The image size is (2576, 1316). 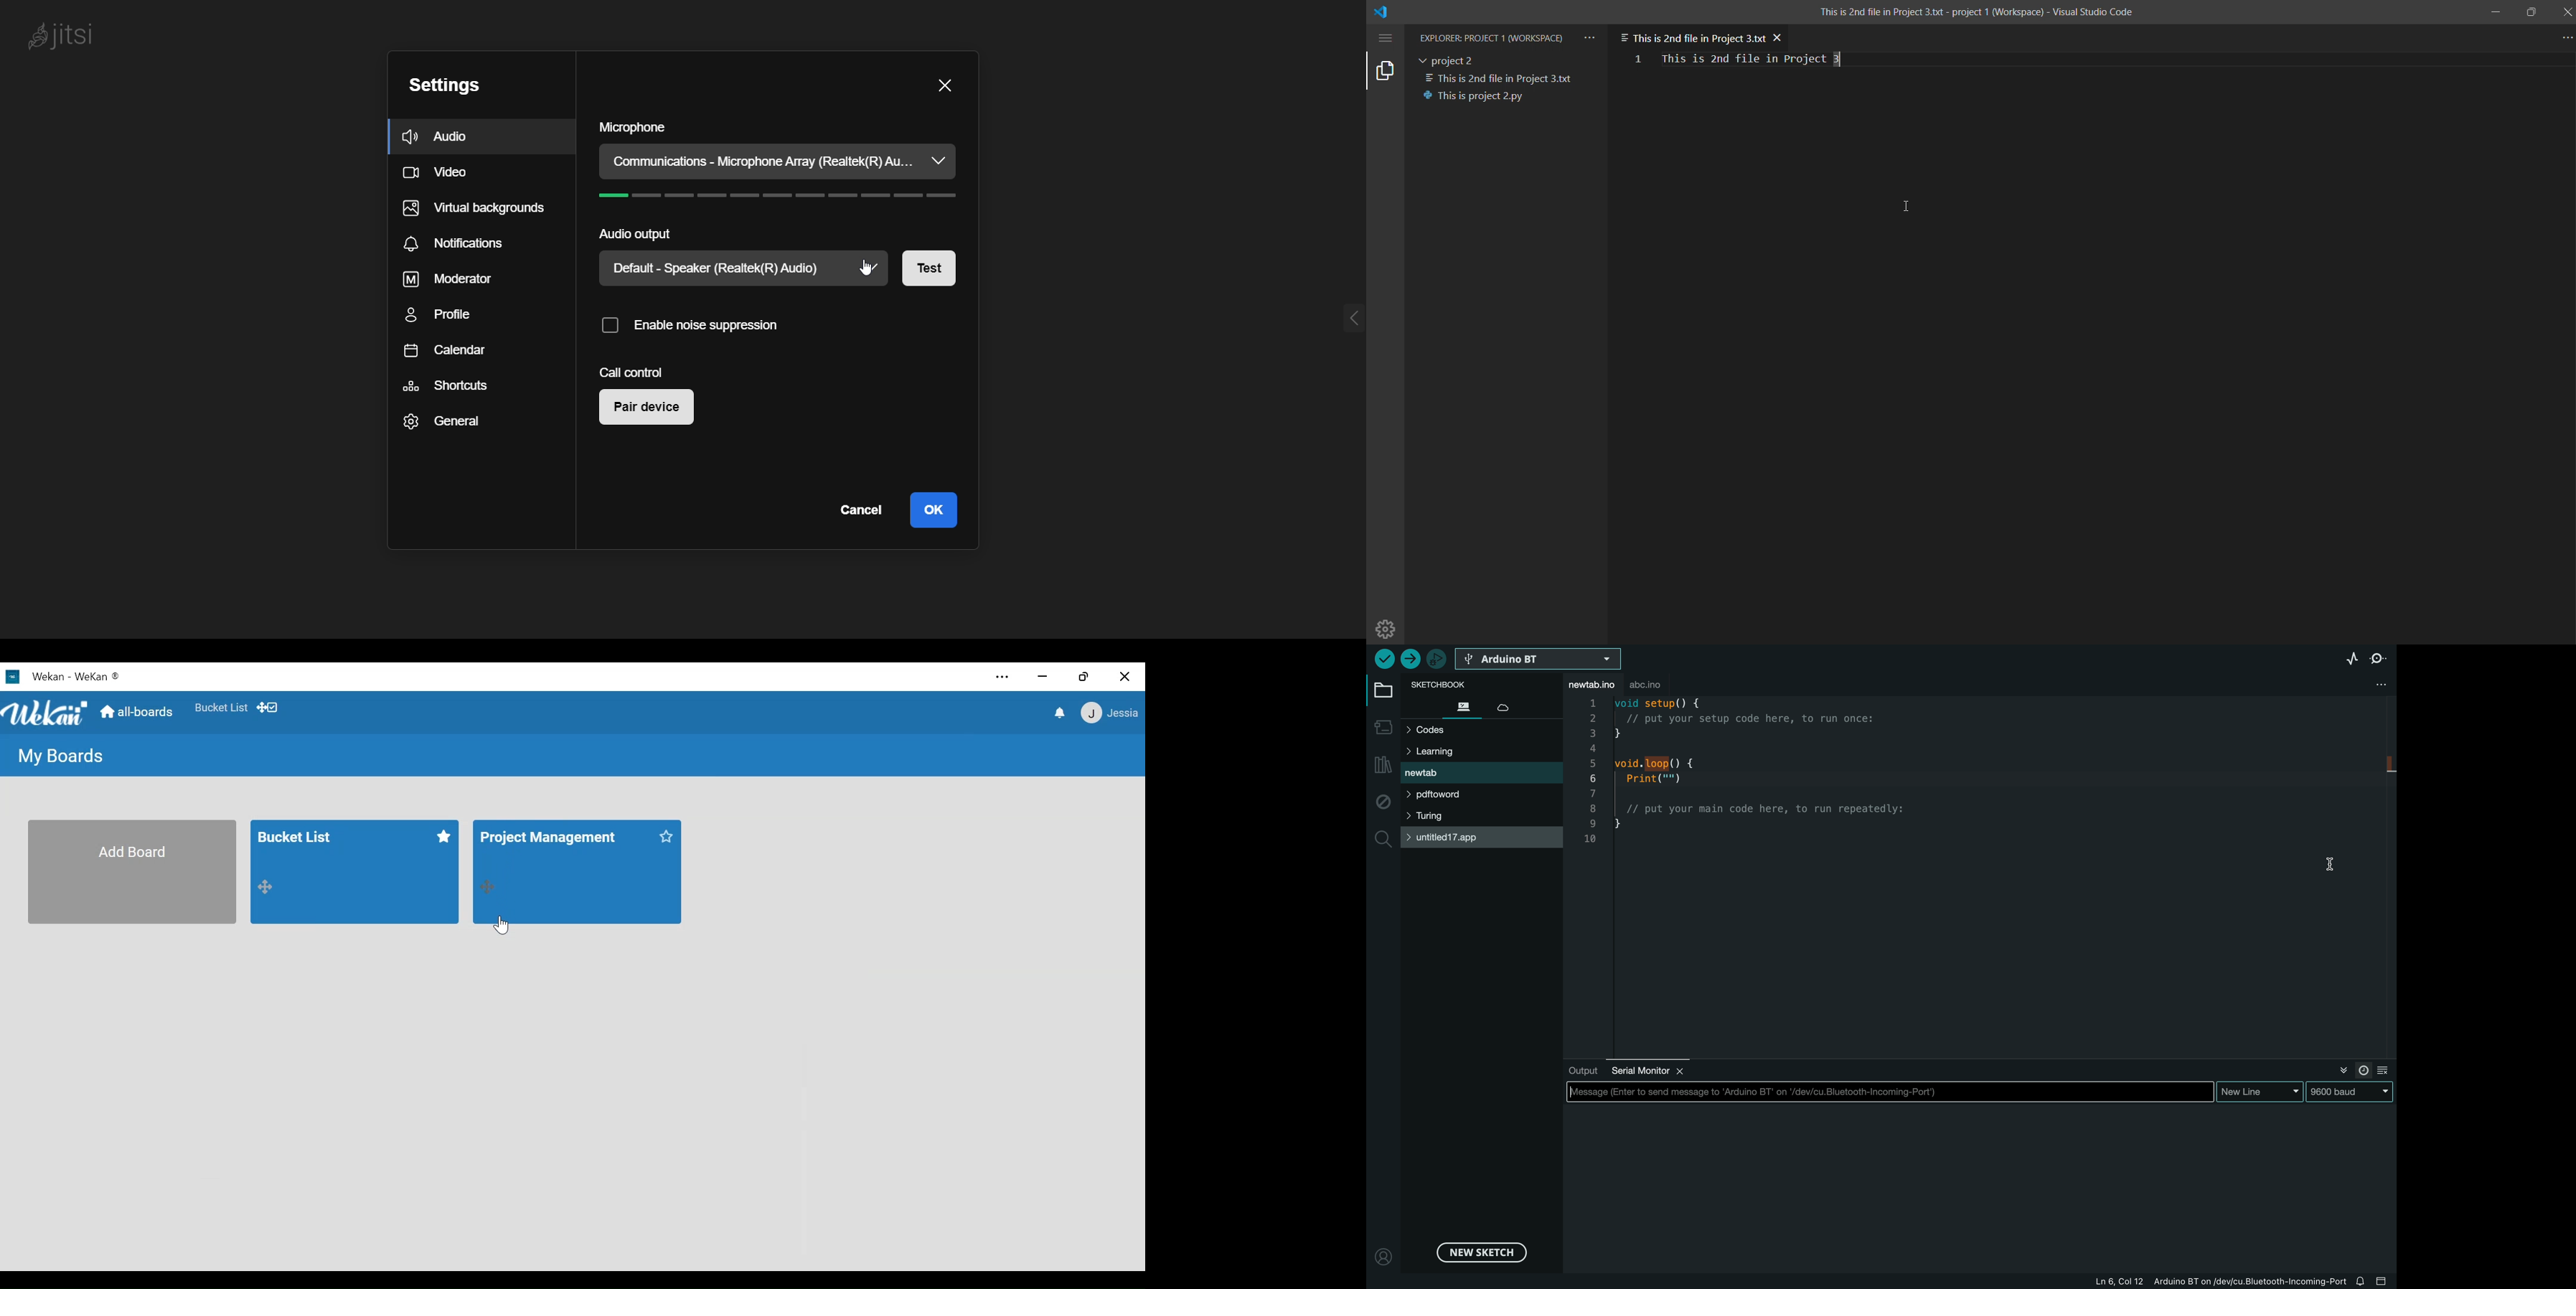 What do you see at coordinates (63, 37) in the screenshot?
I see `logo` at bounding box center [63, 37].